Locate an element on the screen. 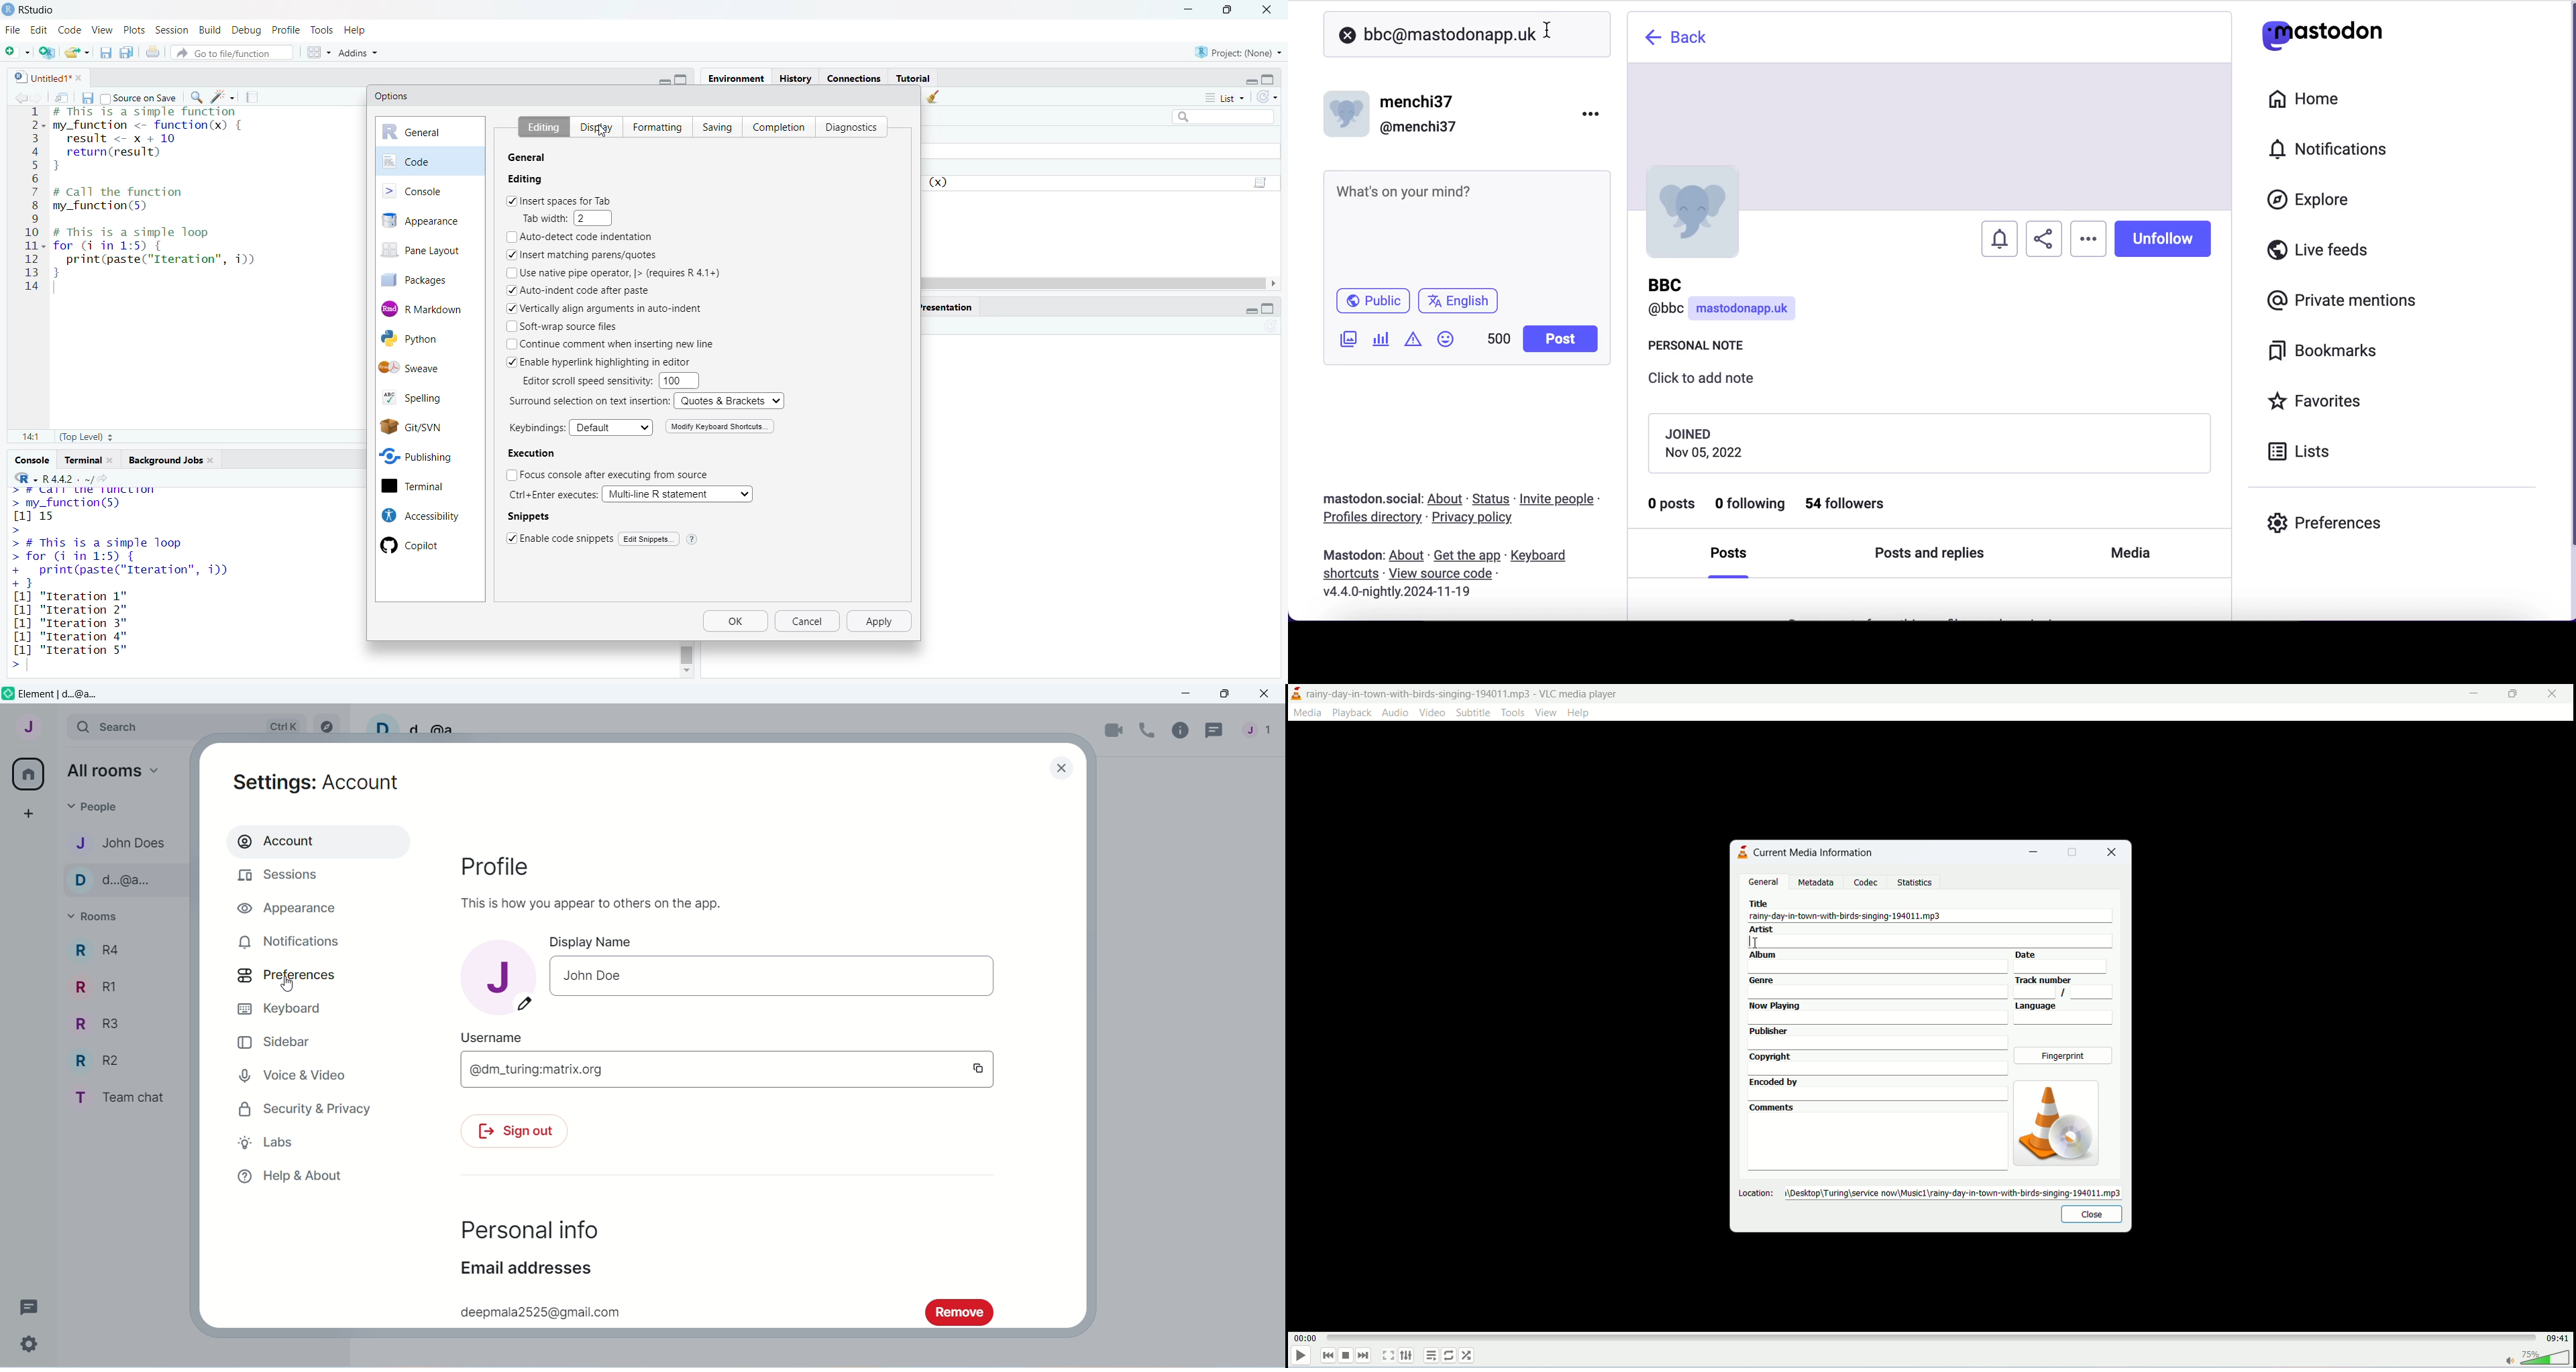  total time is located at coordinates (2557, 1339).